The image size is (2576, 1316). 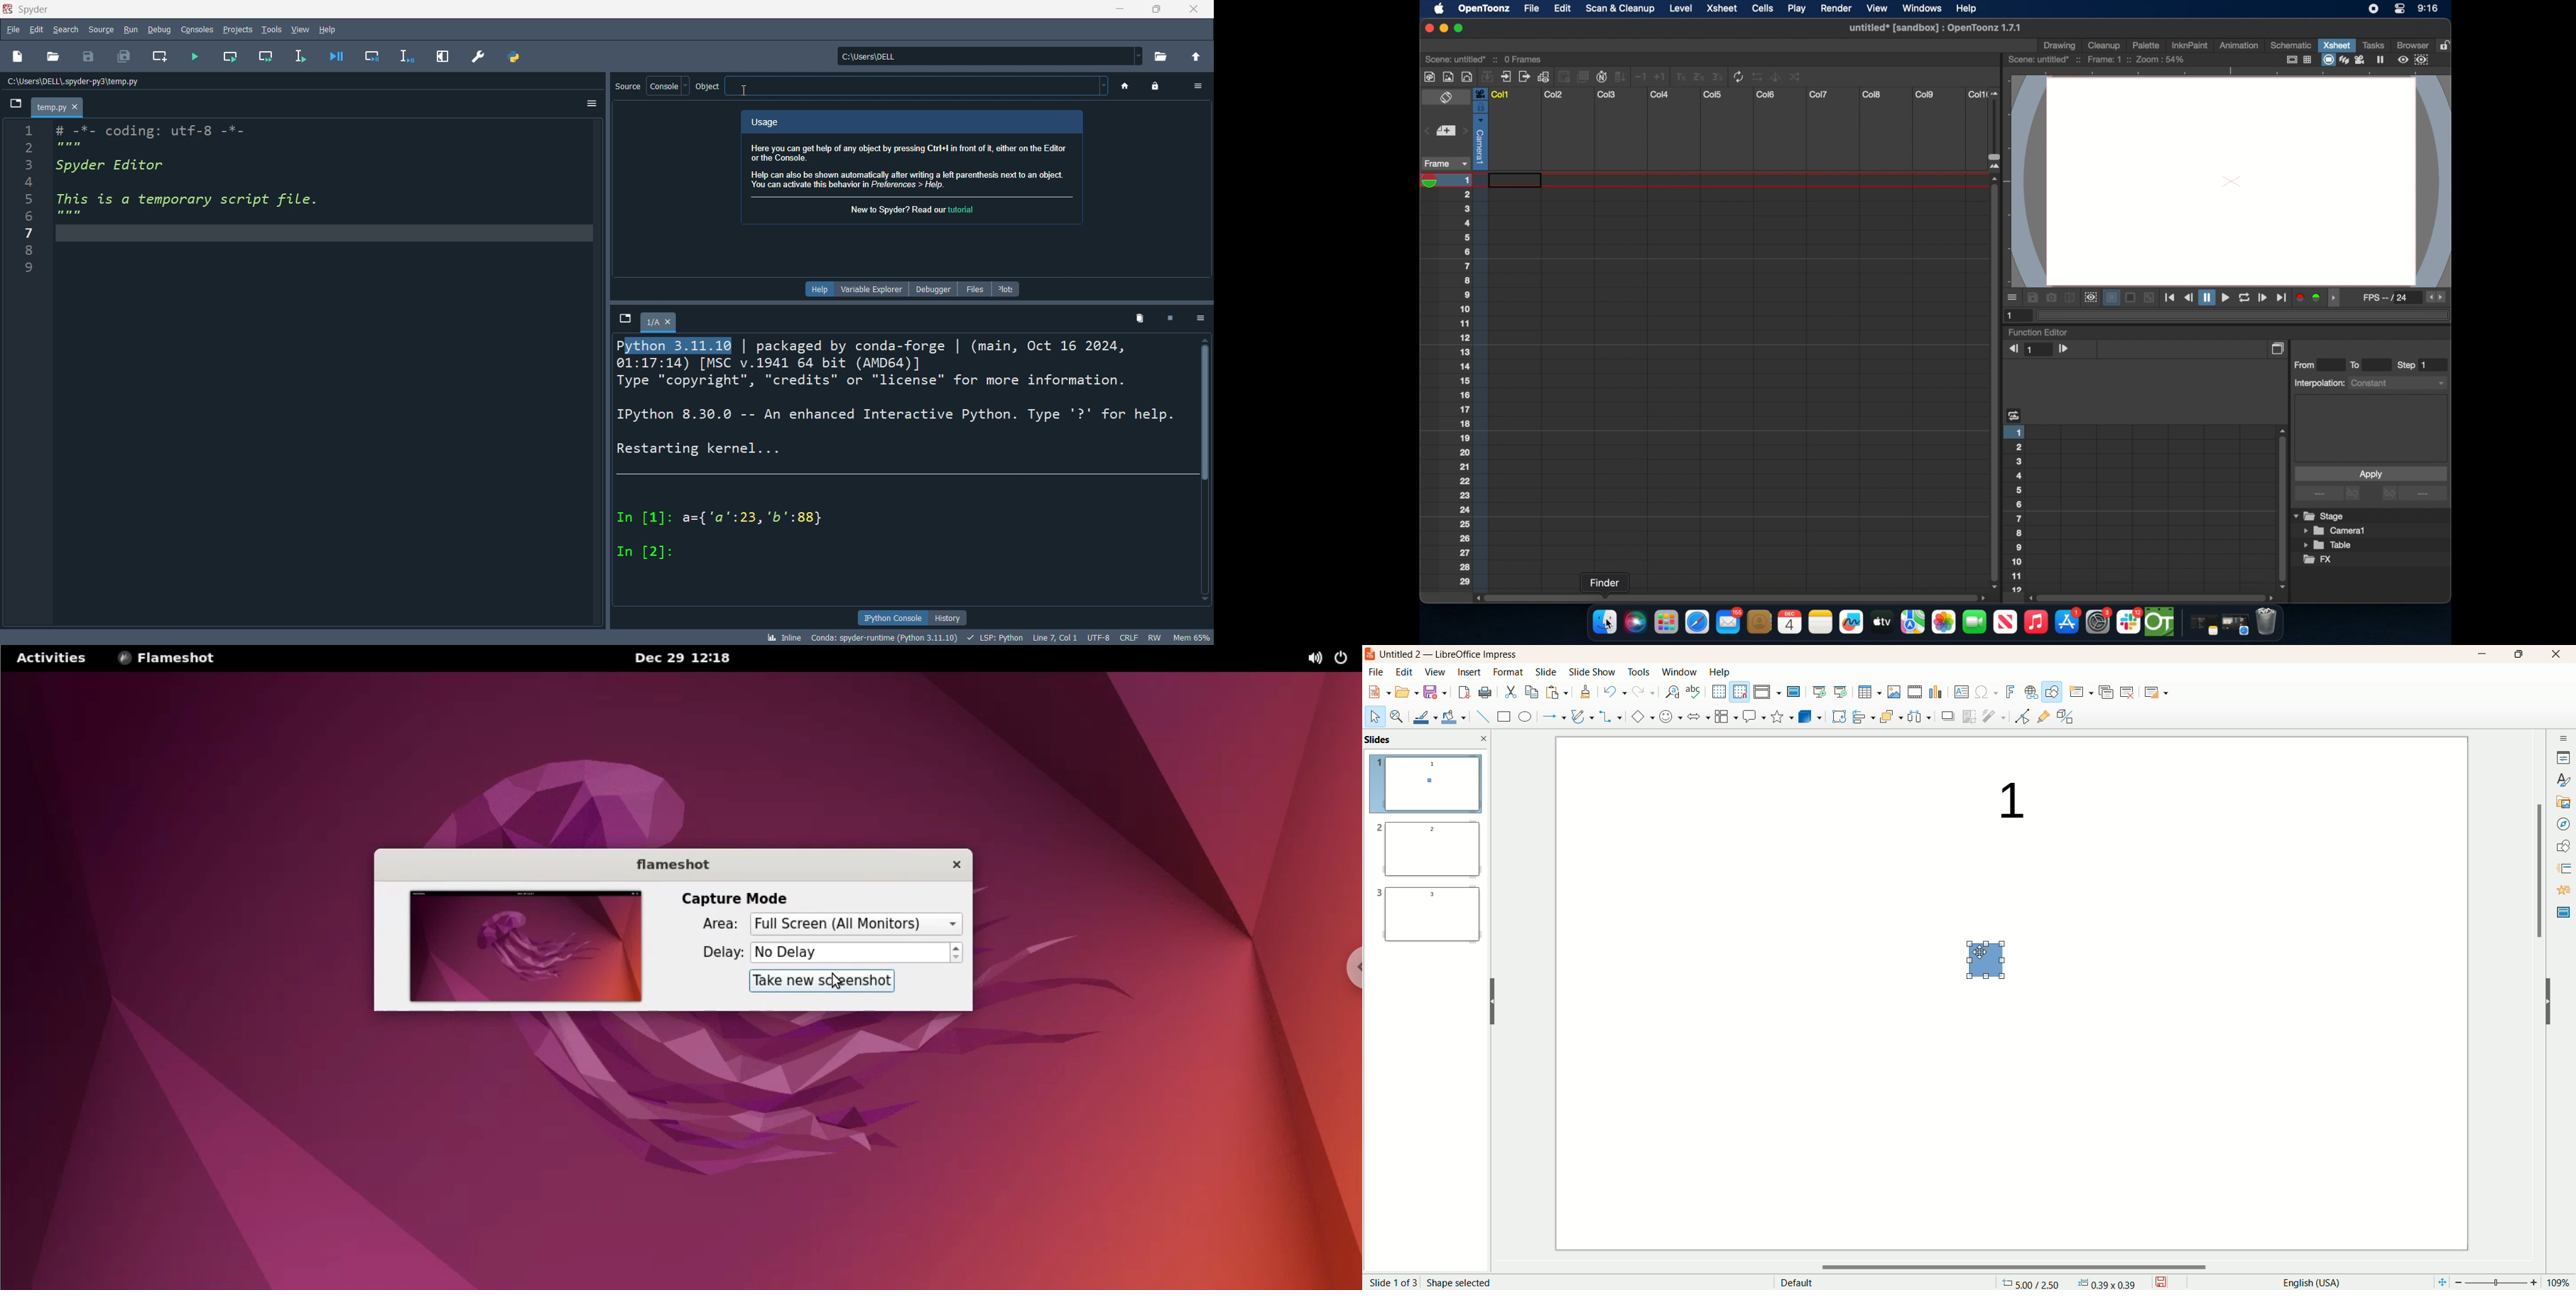 I want to click on english, so click(x=2310, y=1282).